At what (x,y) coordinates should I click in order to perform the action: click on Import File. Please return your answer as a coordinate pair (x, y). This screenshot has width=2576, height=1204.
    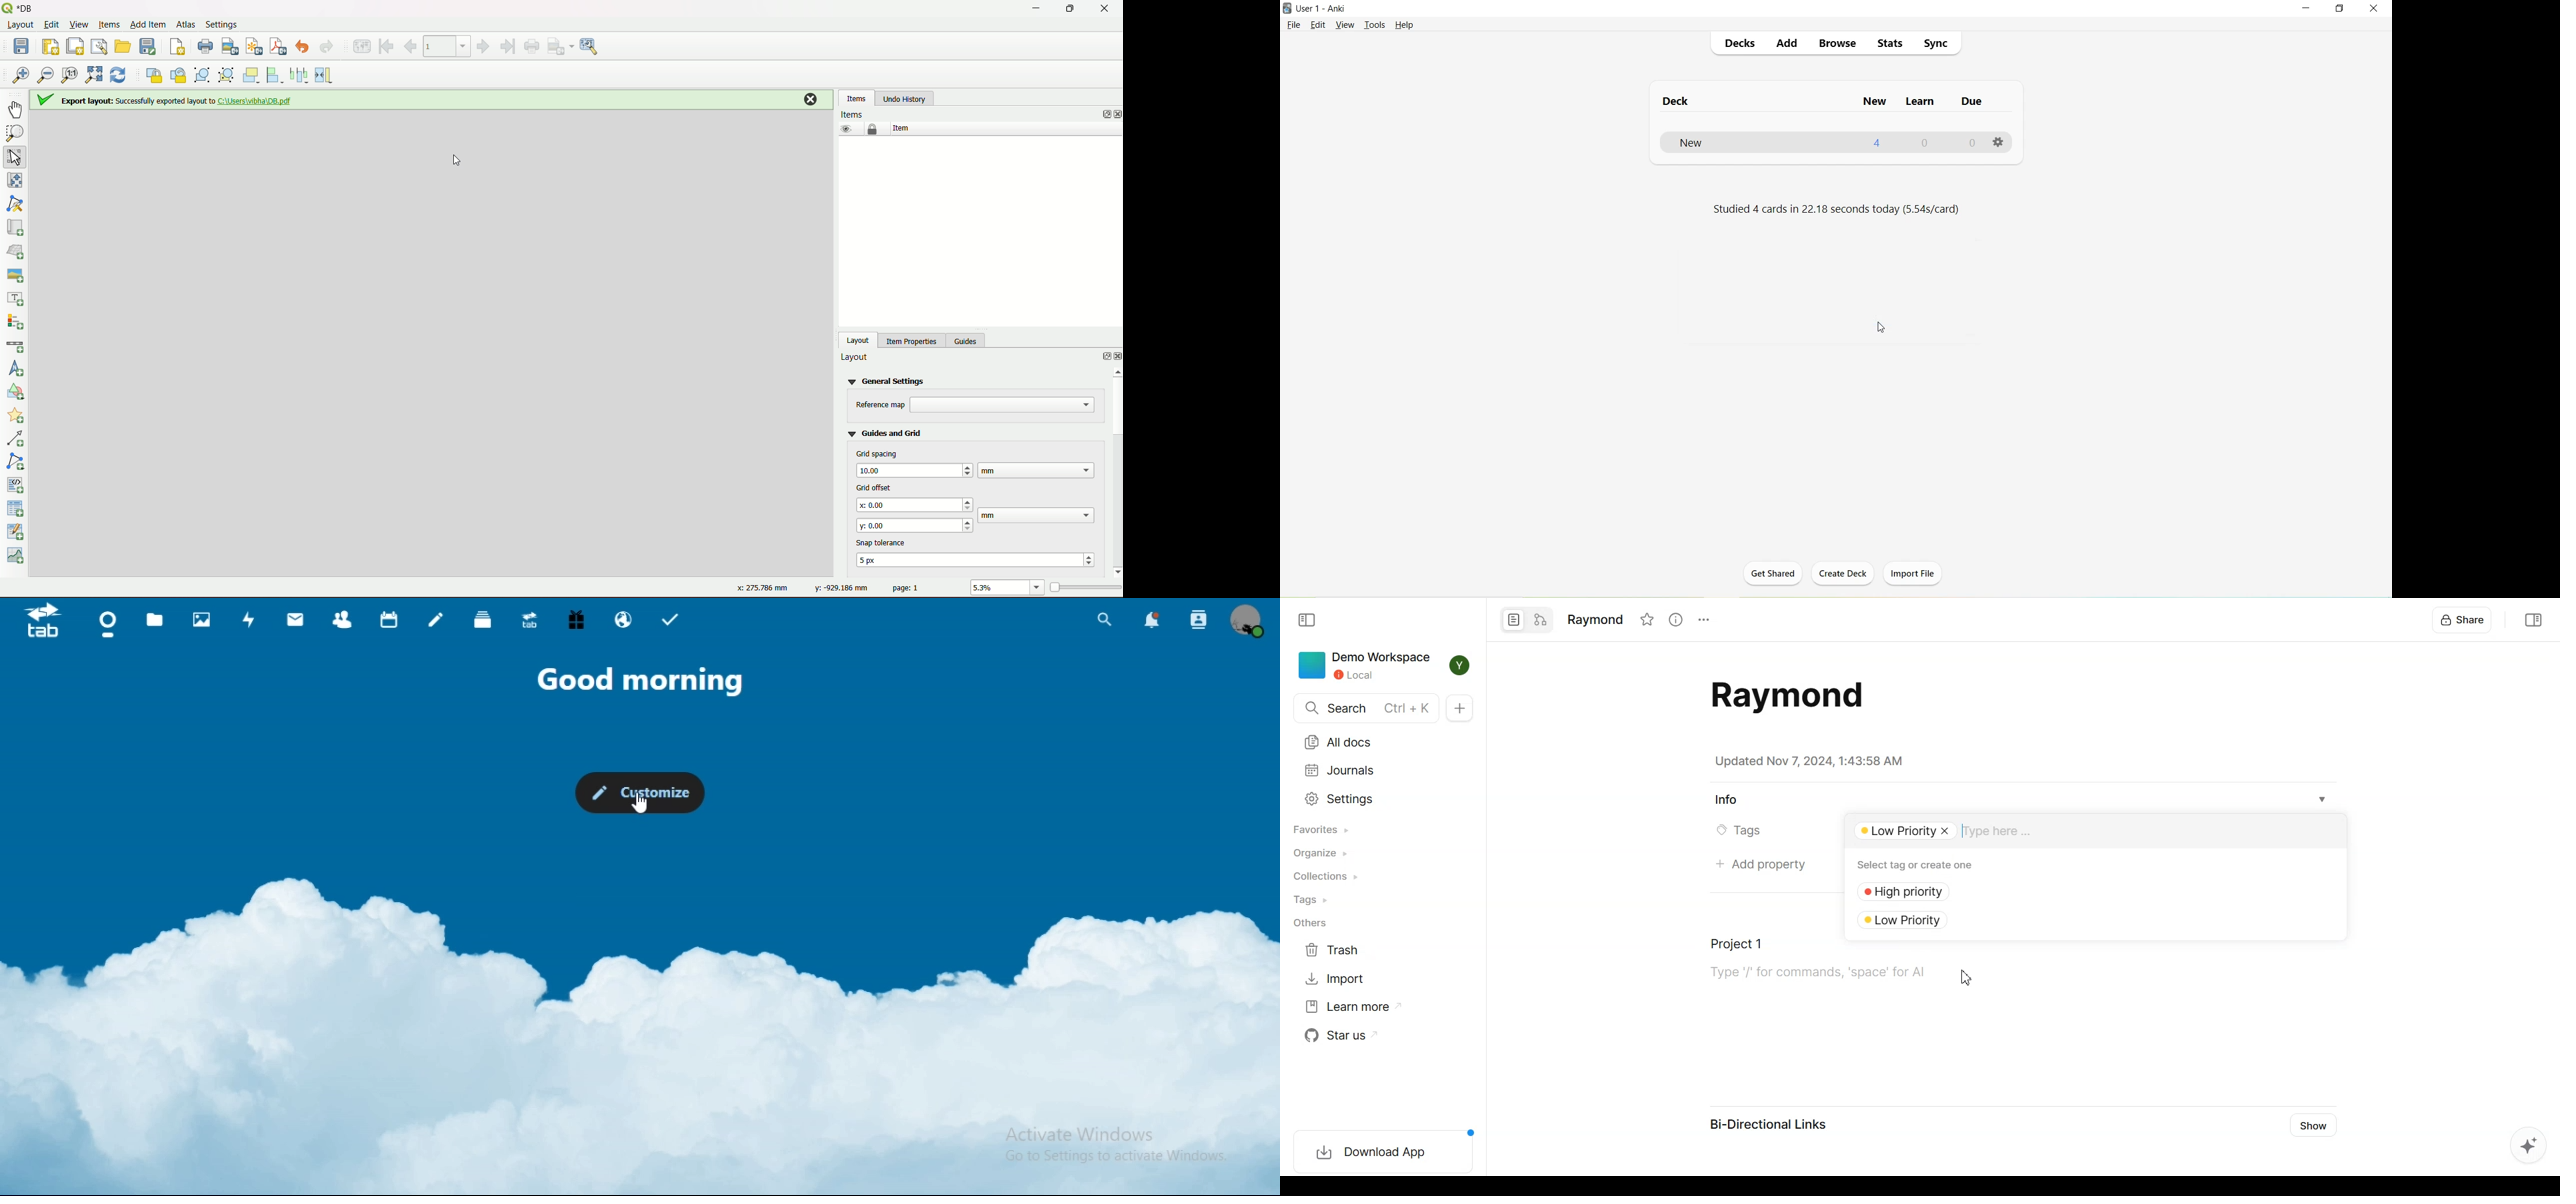
    Looking at the image, I should click on (1914, 573).